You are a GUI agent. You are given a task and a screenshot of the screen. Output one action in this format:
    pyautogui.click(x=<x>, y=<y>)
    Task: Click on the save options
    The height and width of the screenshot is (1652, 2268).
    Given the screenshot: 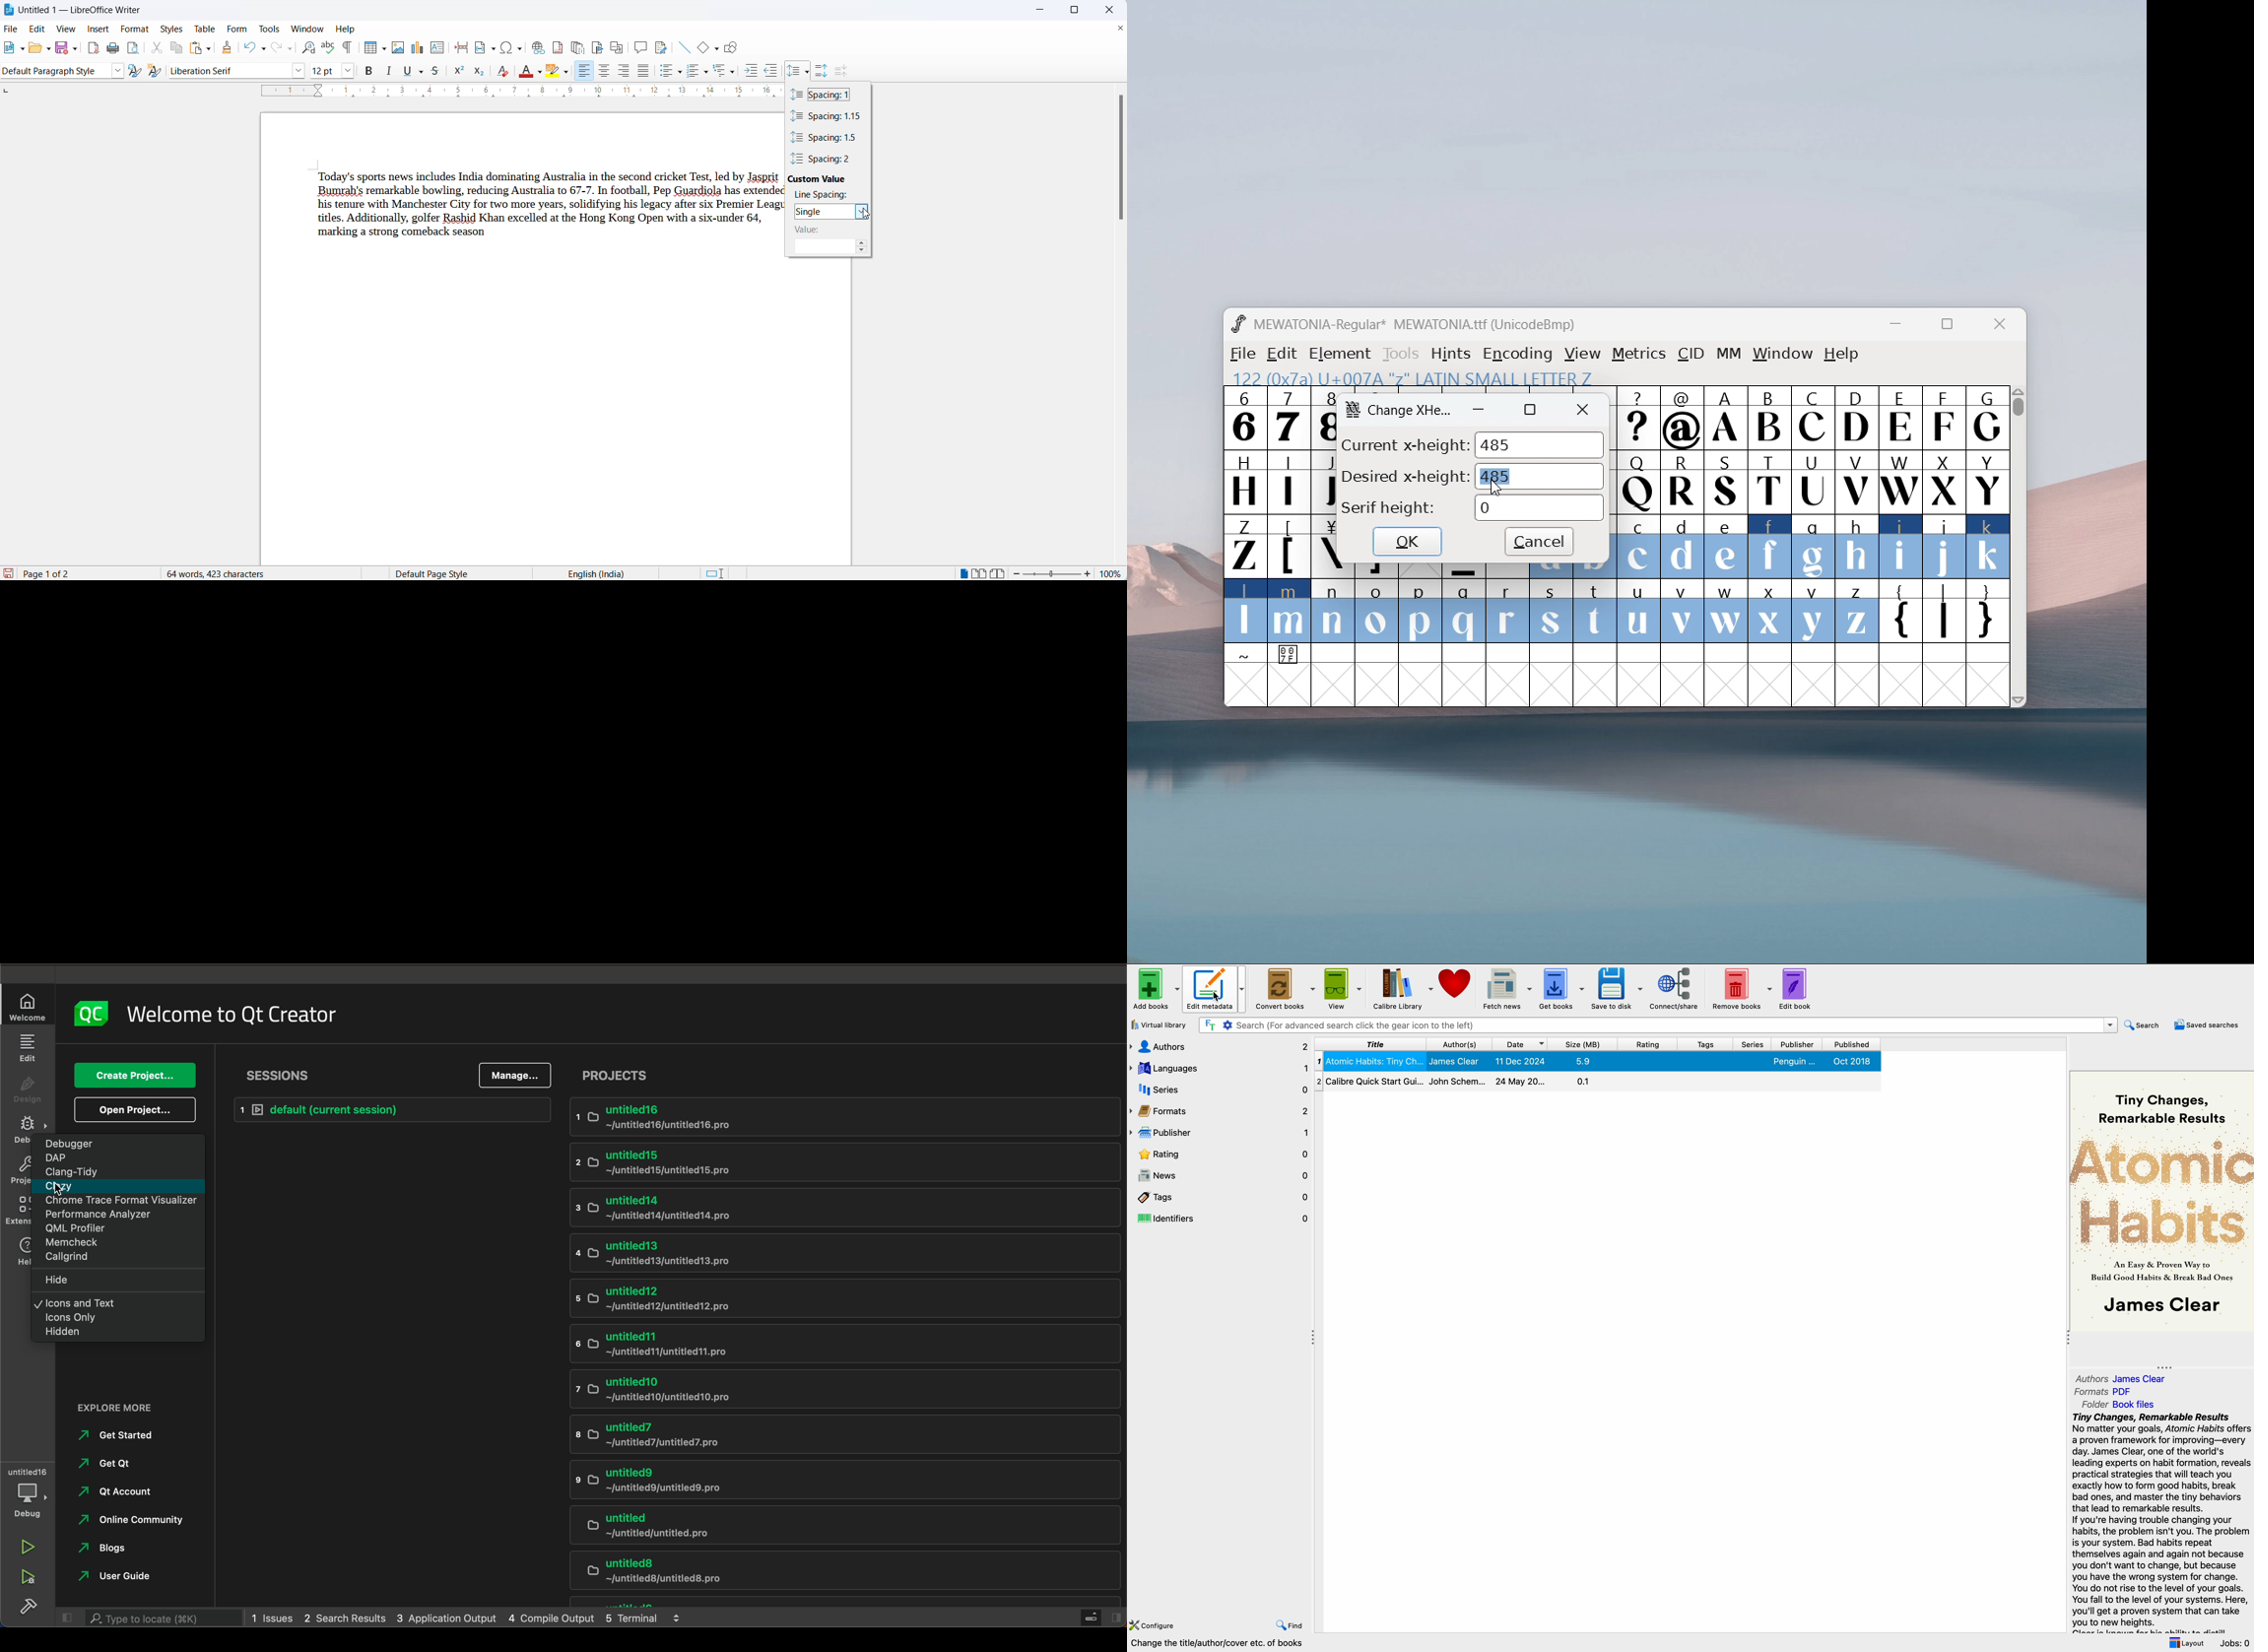 What is the action you would take?
    pyautogui.click(x=75, y=51)
    